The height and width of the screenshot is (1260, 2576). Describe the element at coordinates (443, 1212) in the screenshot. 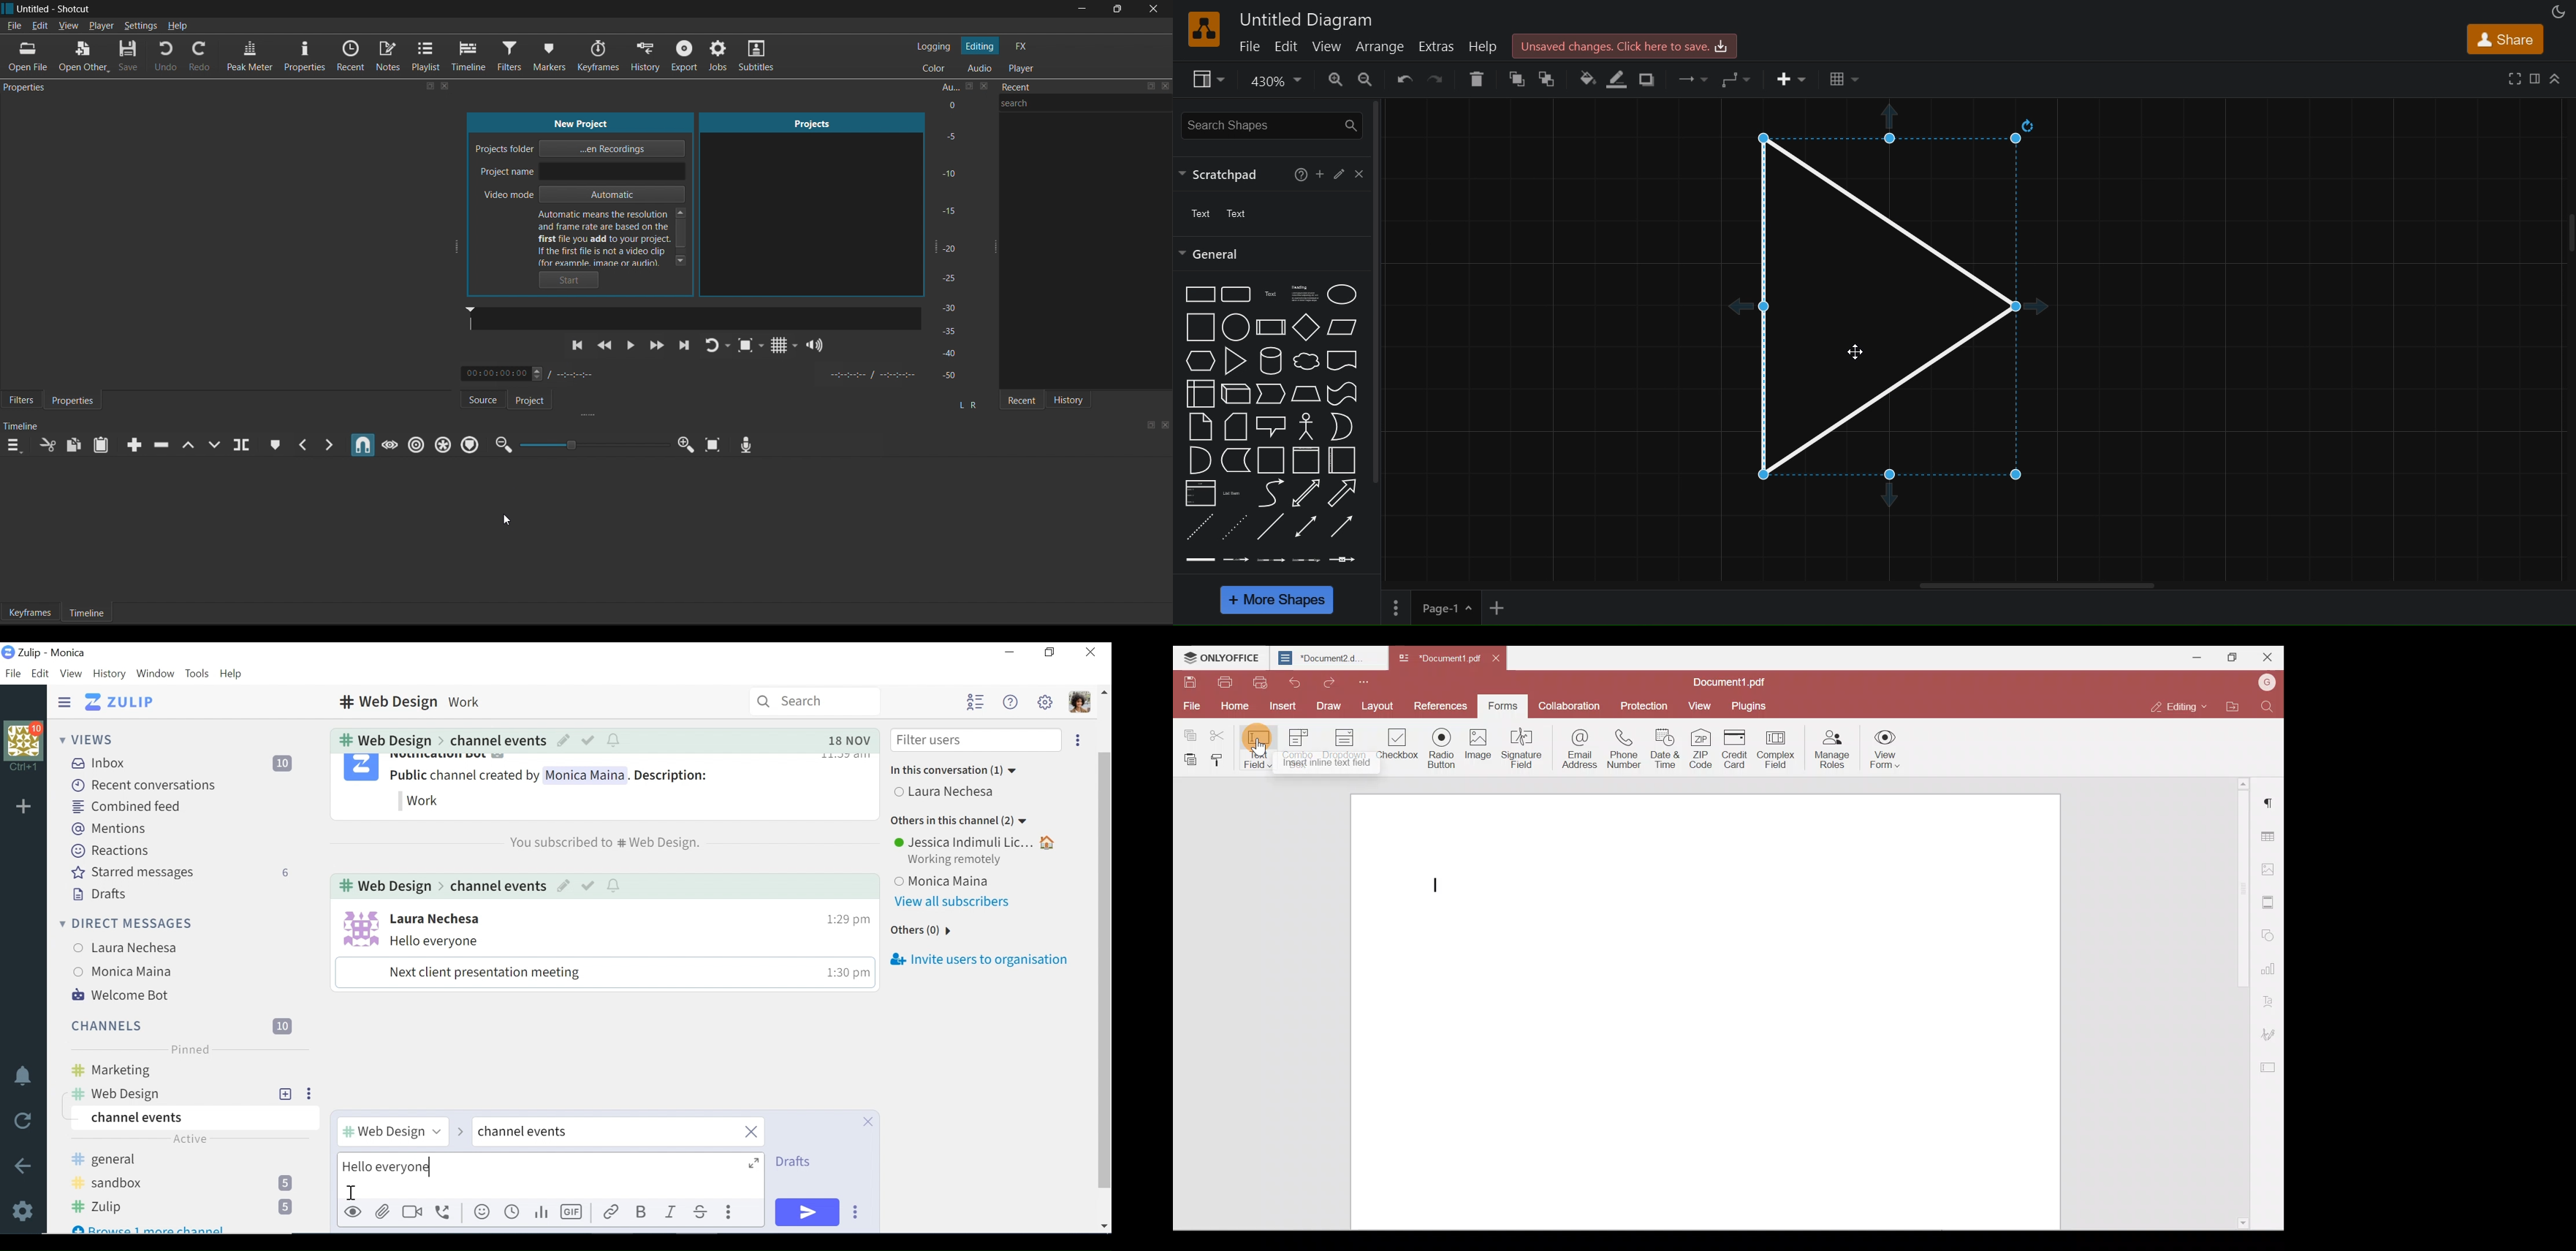

I see `Add voice call` at that location.